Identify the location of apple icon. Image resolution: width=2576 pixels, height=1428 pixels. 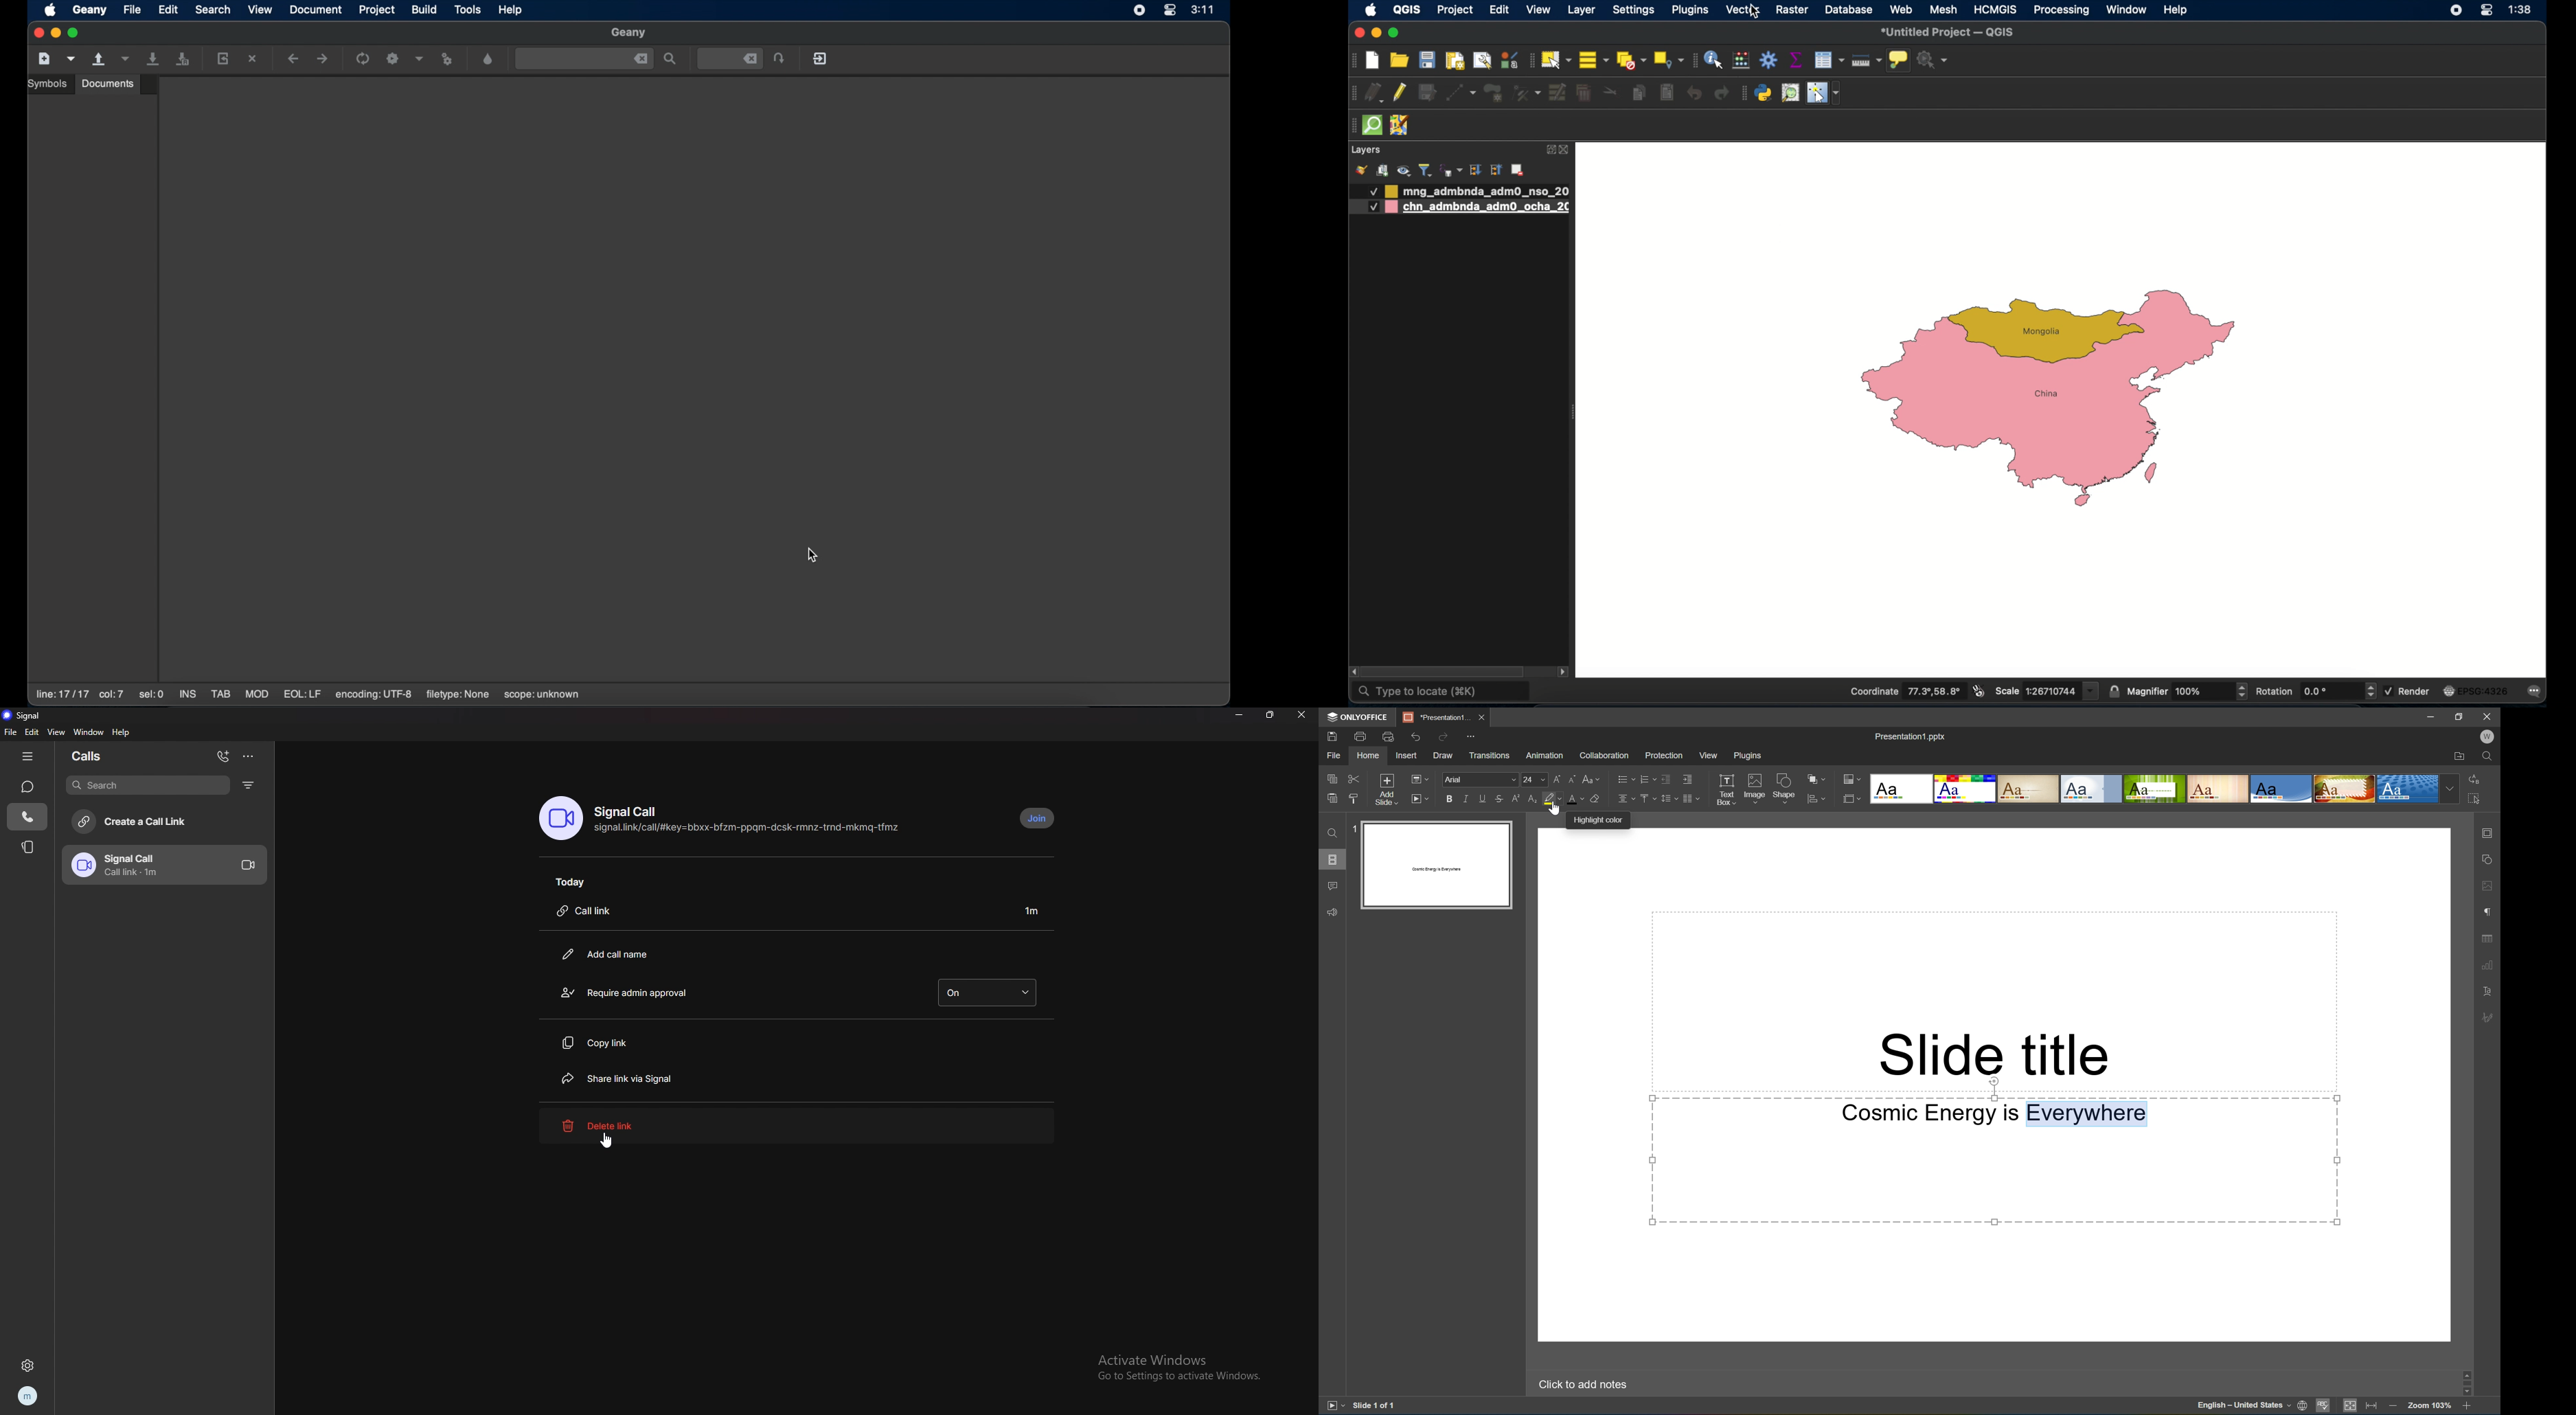
(52, 11).